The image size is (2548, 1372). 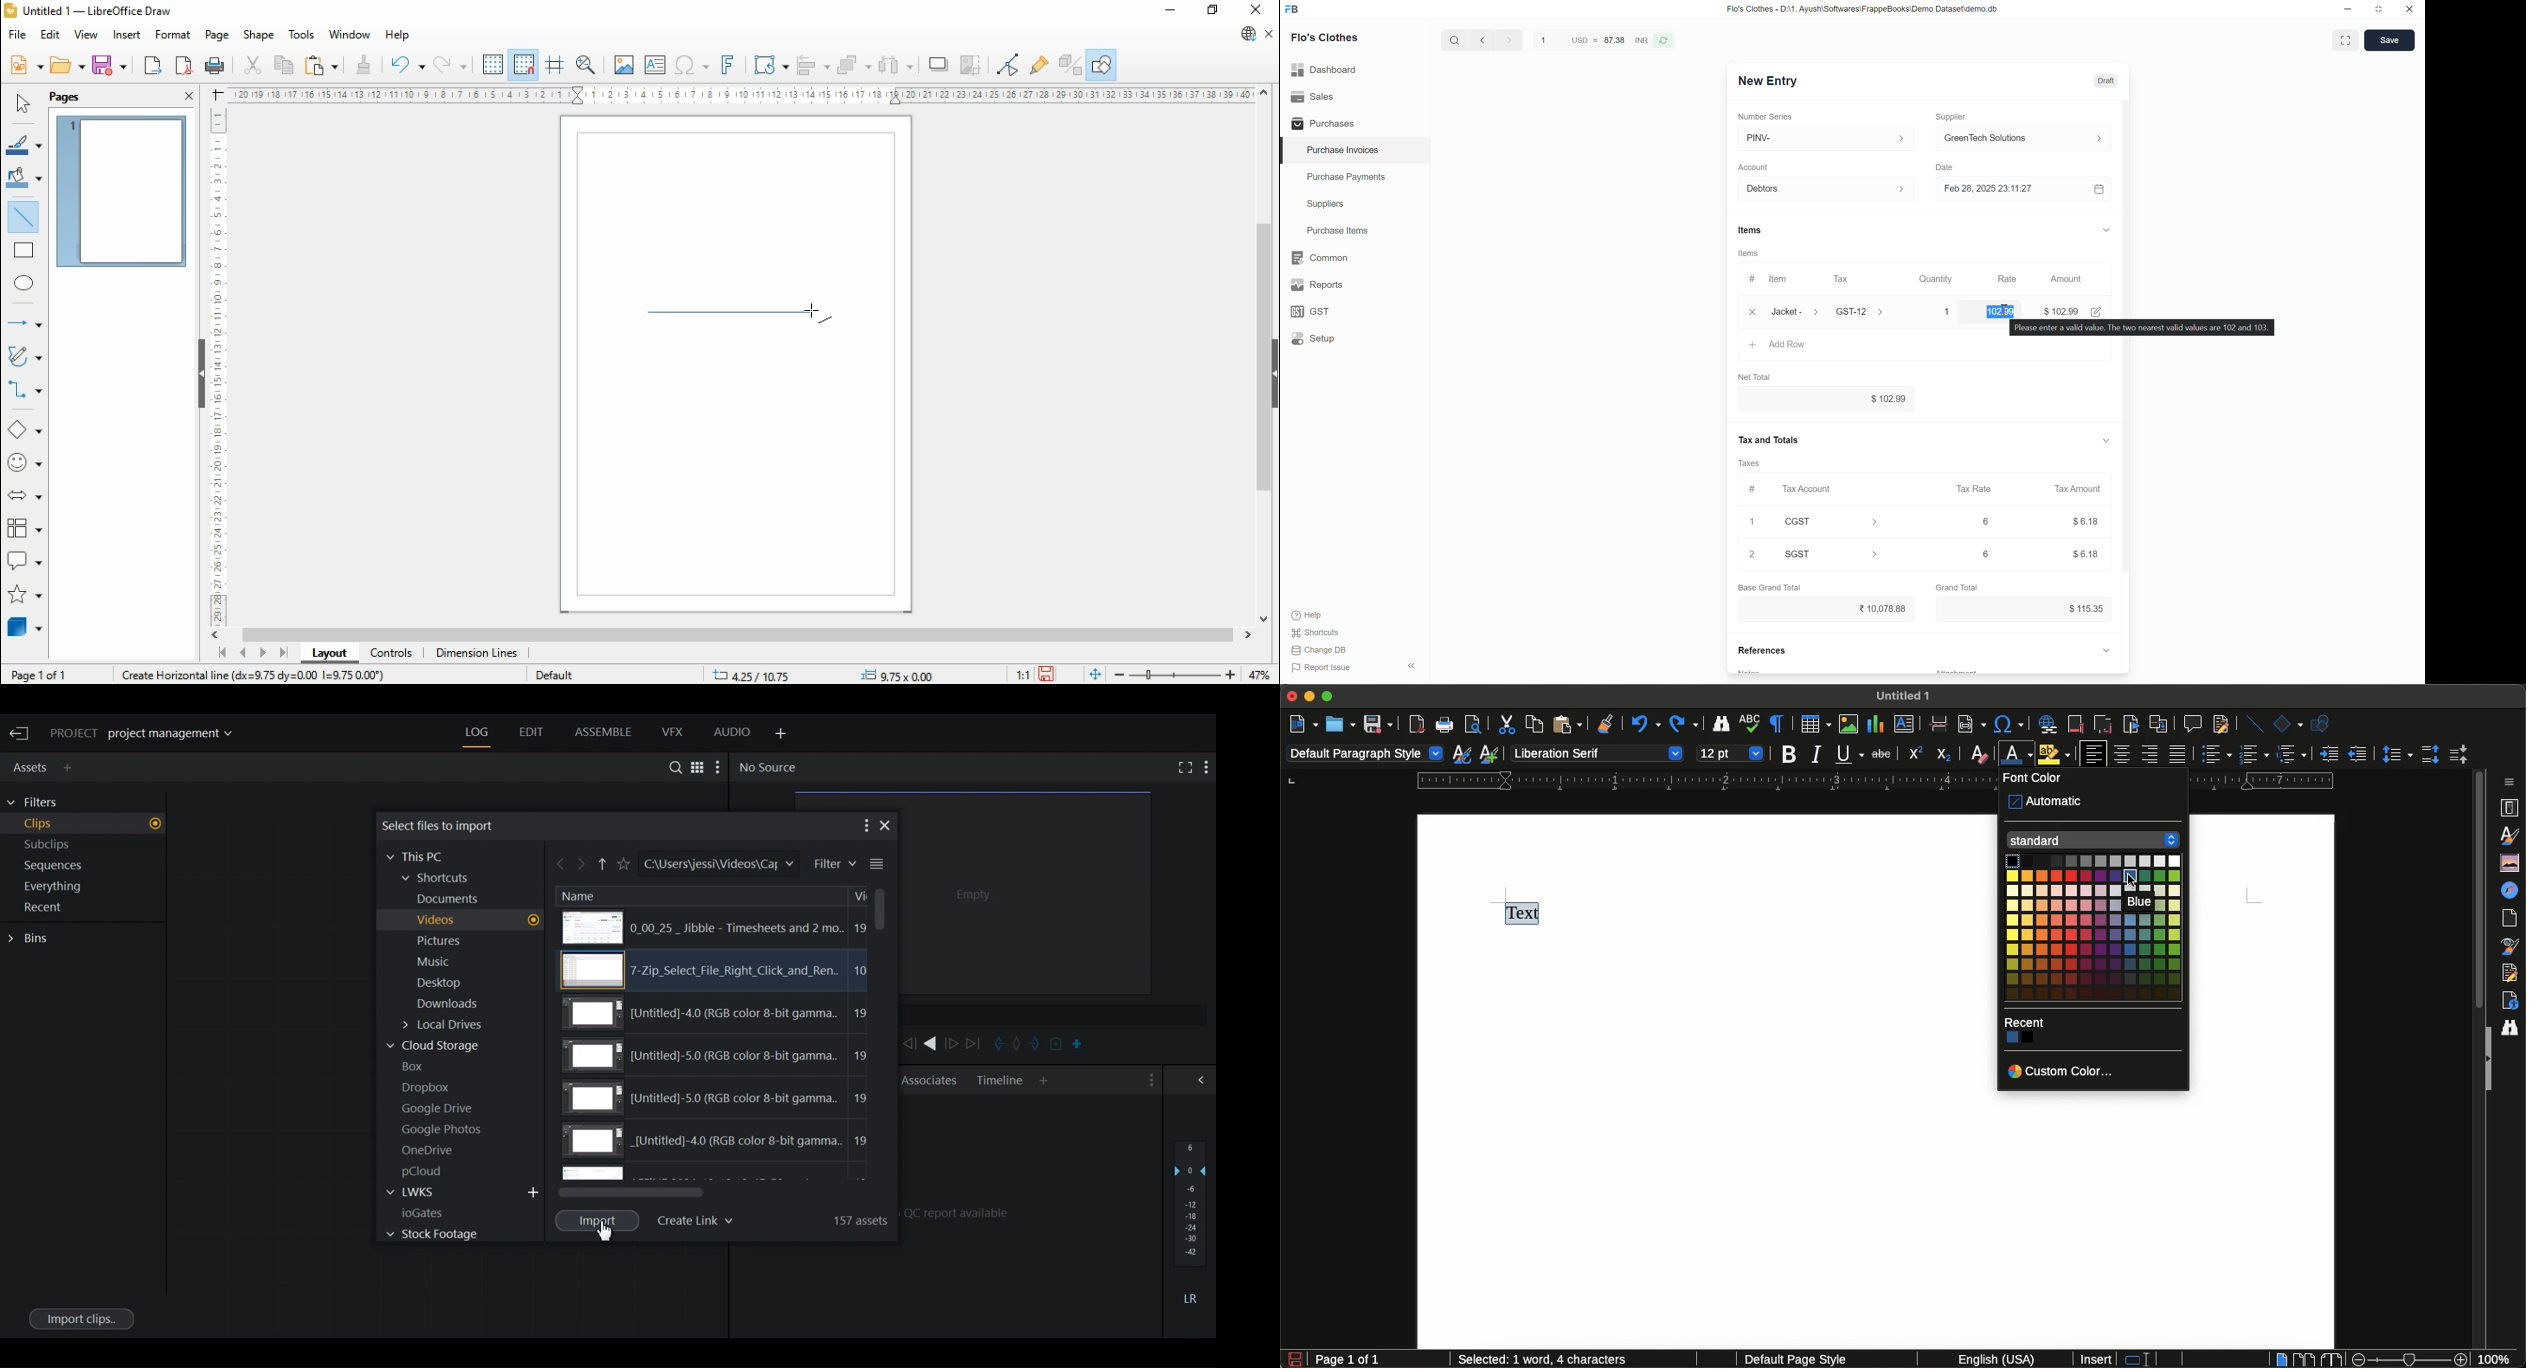 I want to click on Net Total, so click(x=1755, y=377).